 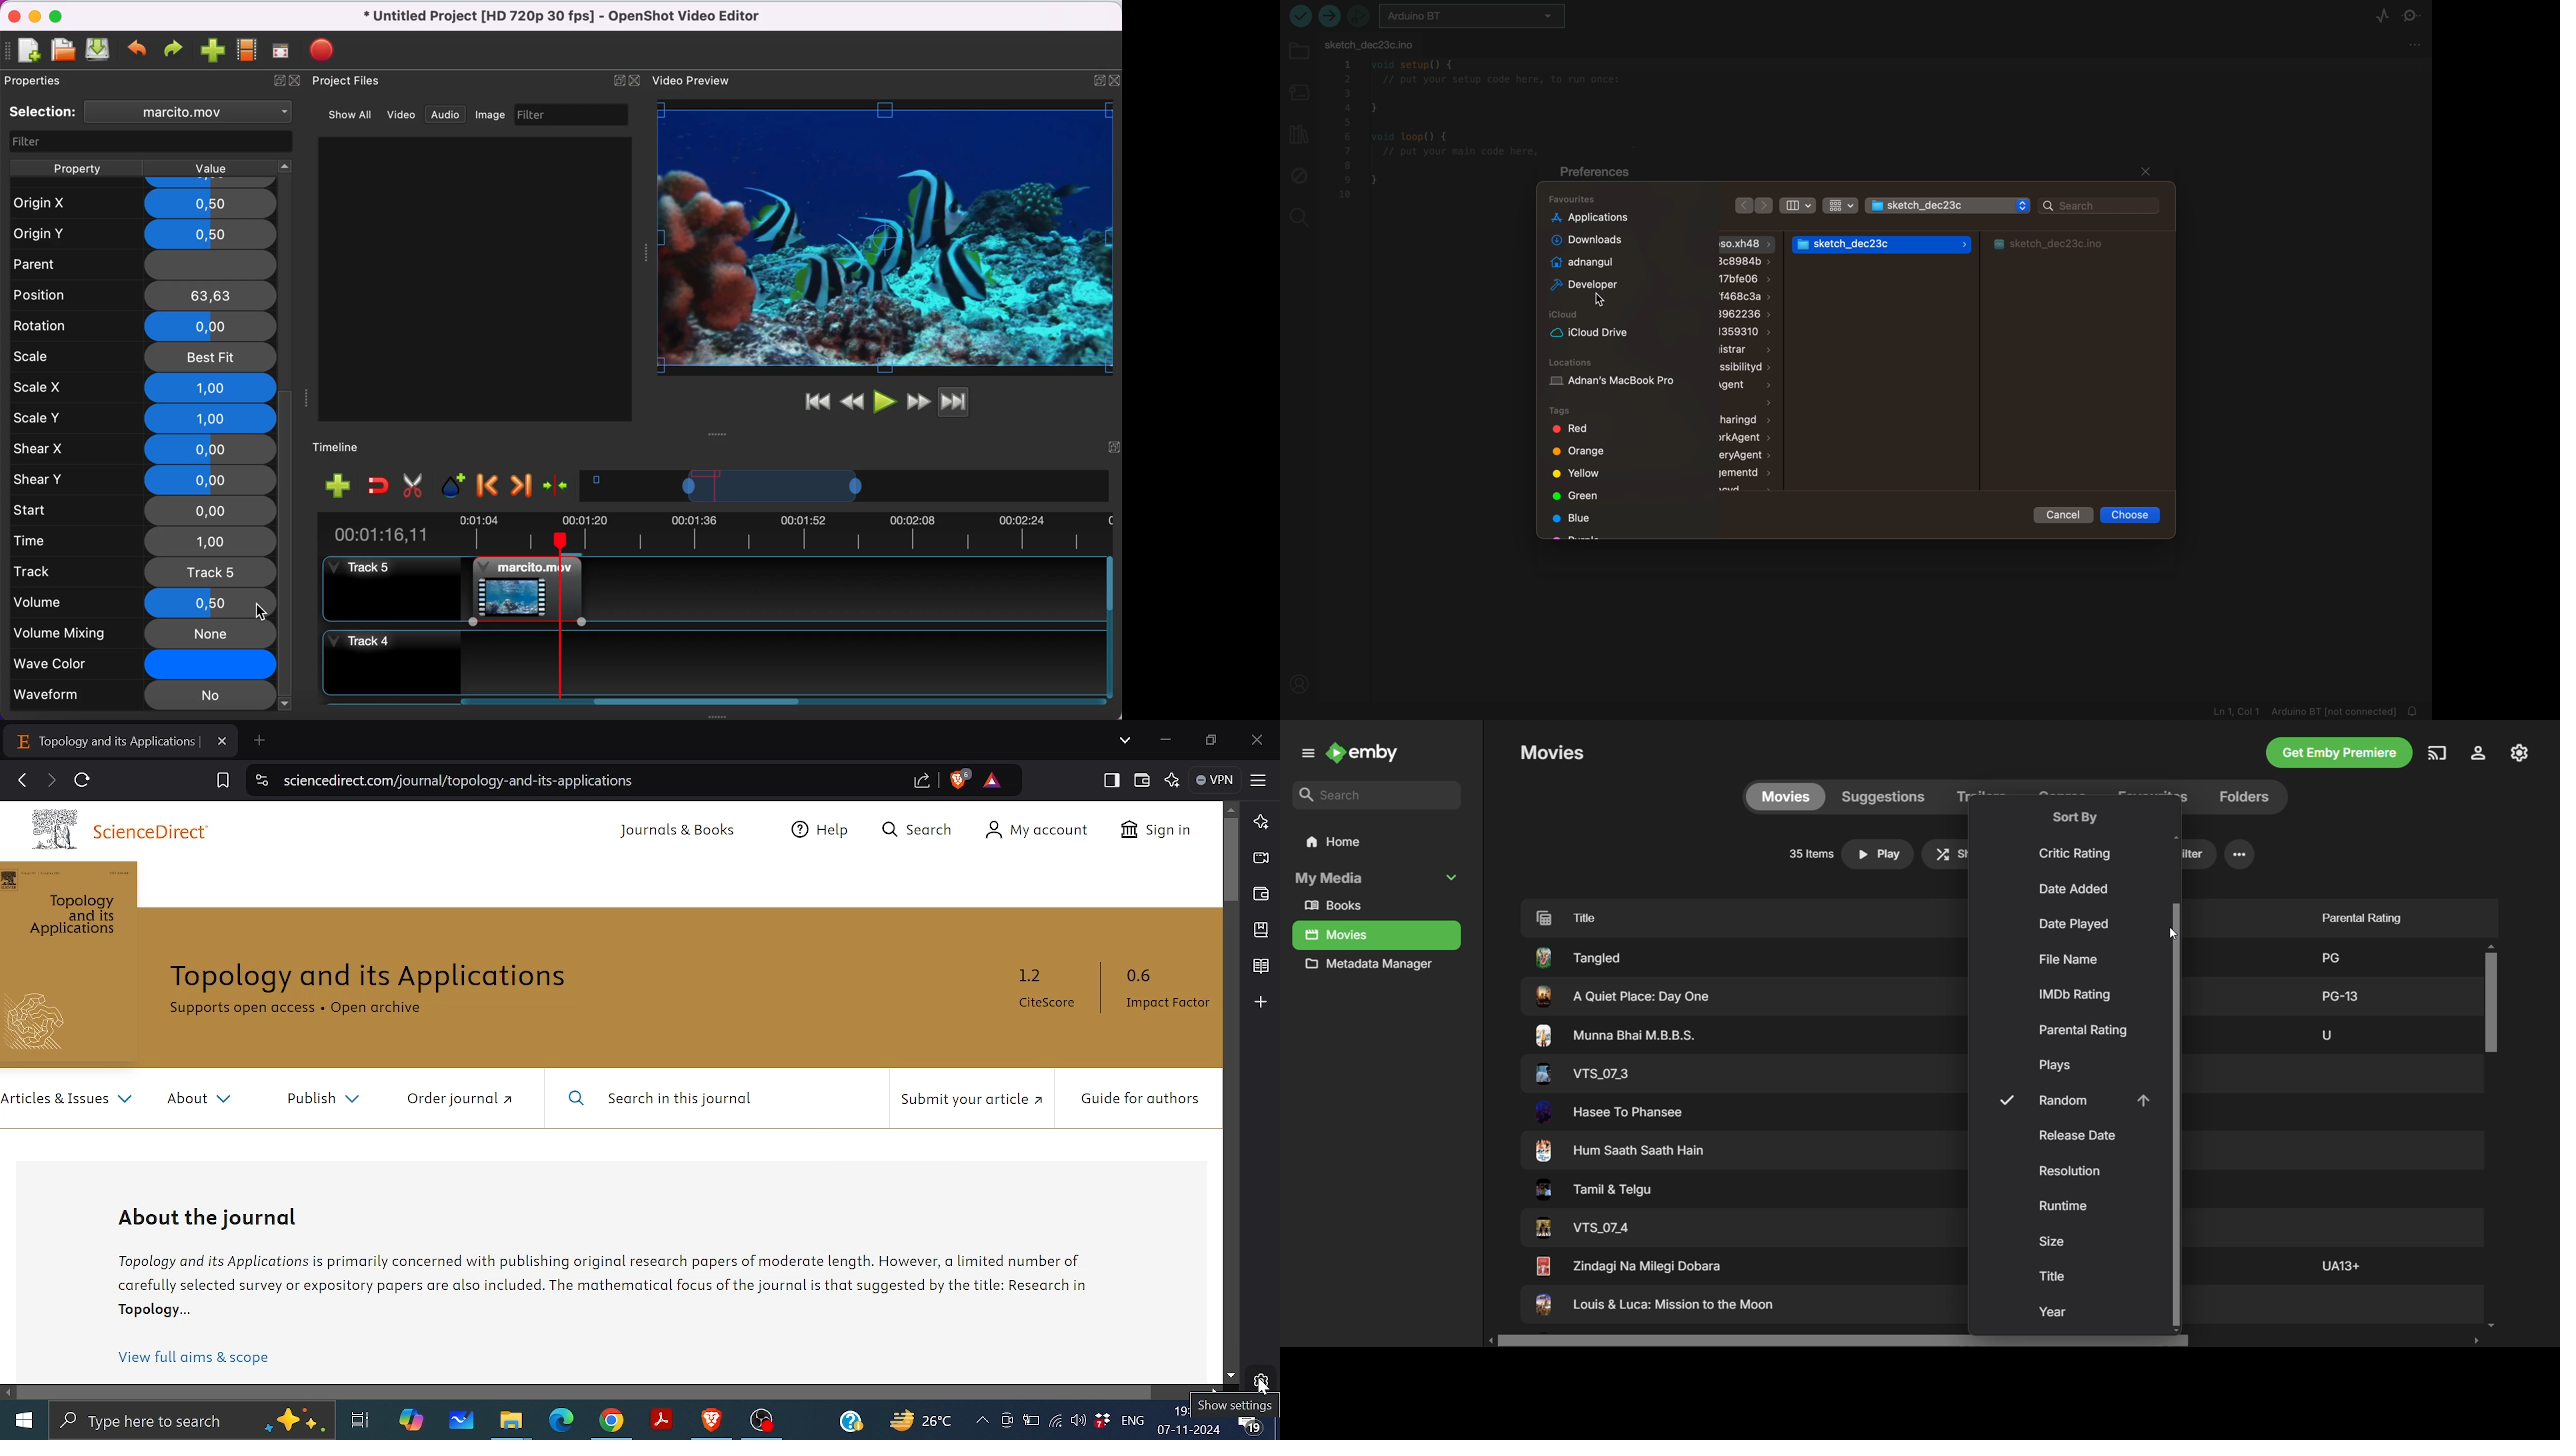 What do you see at coordinates (1115, 77) in the screenshot?
I see `expand/hide` at bounding box center [1115, 77].